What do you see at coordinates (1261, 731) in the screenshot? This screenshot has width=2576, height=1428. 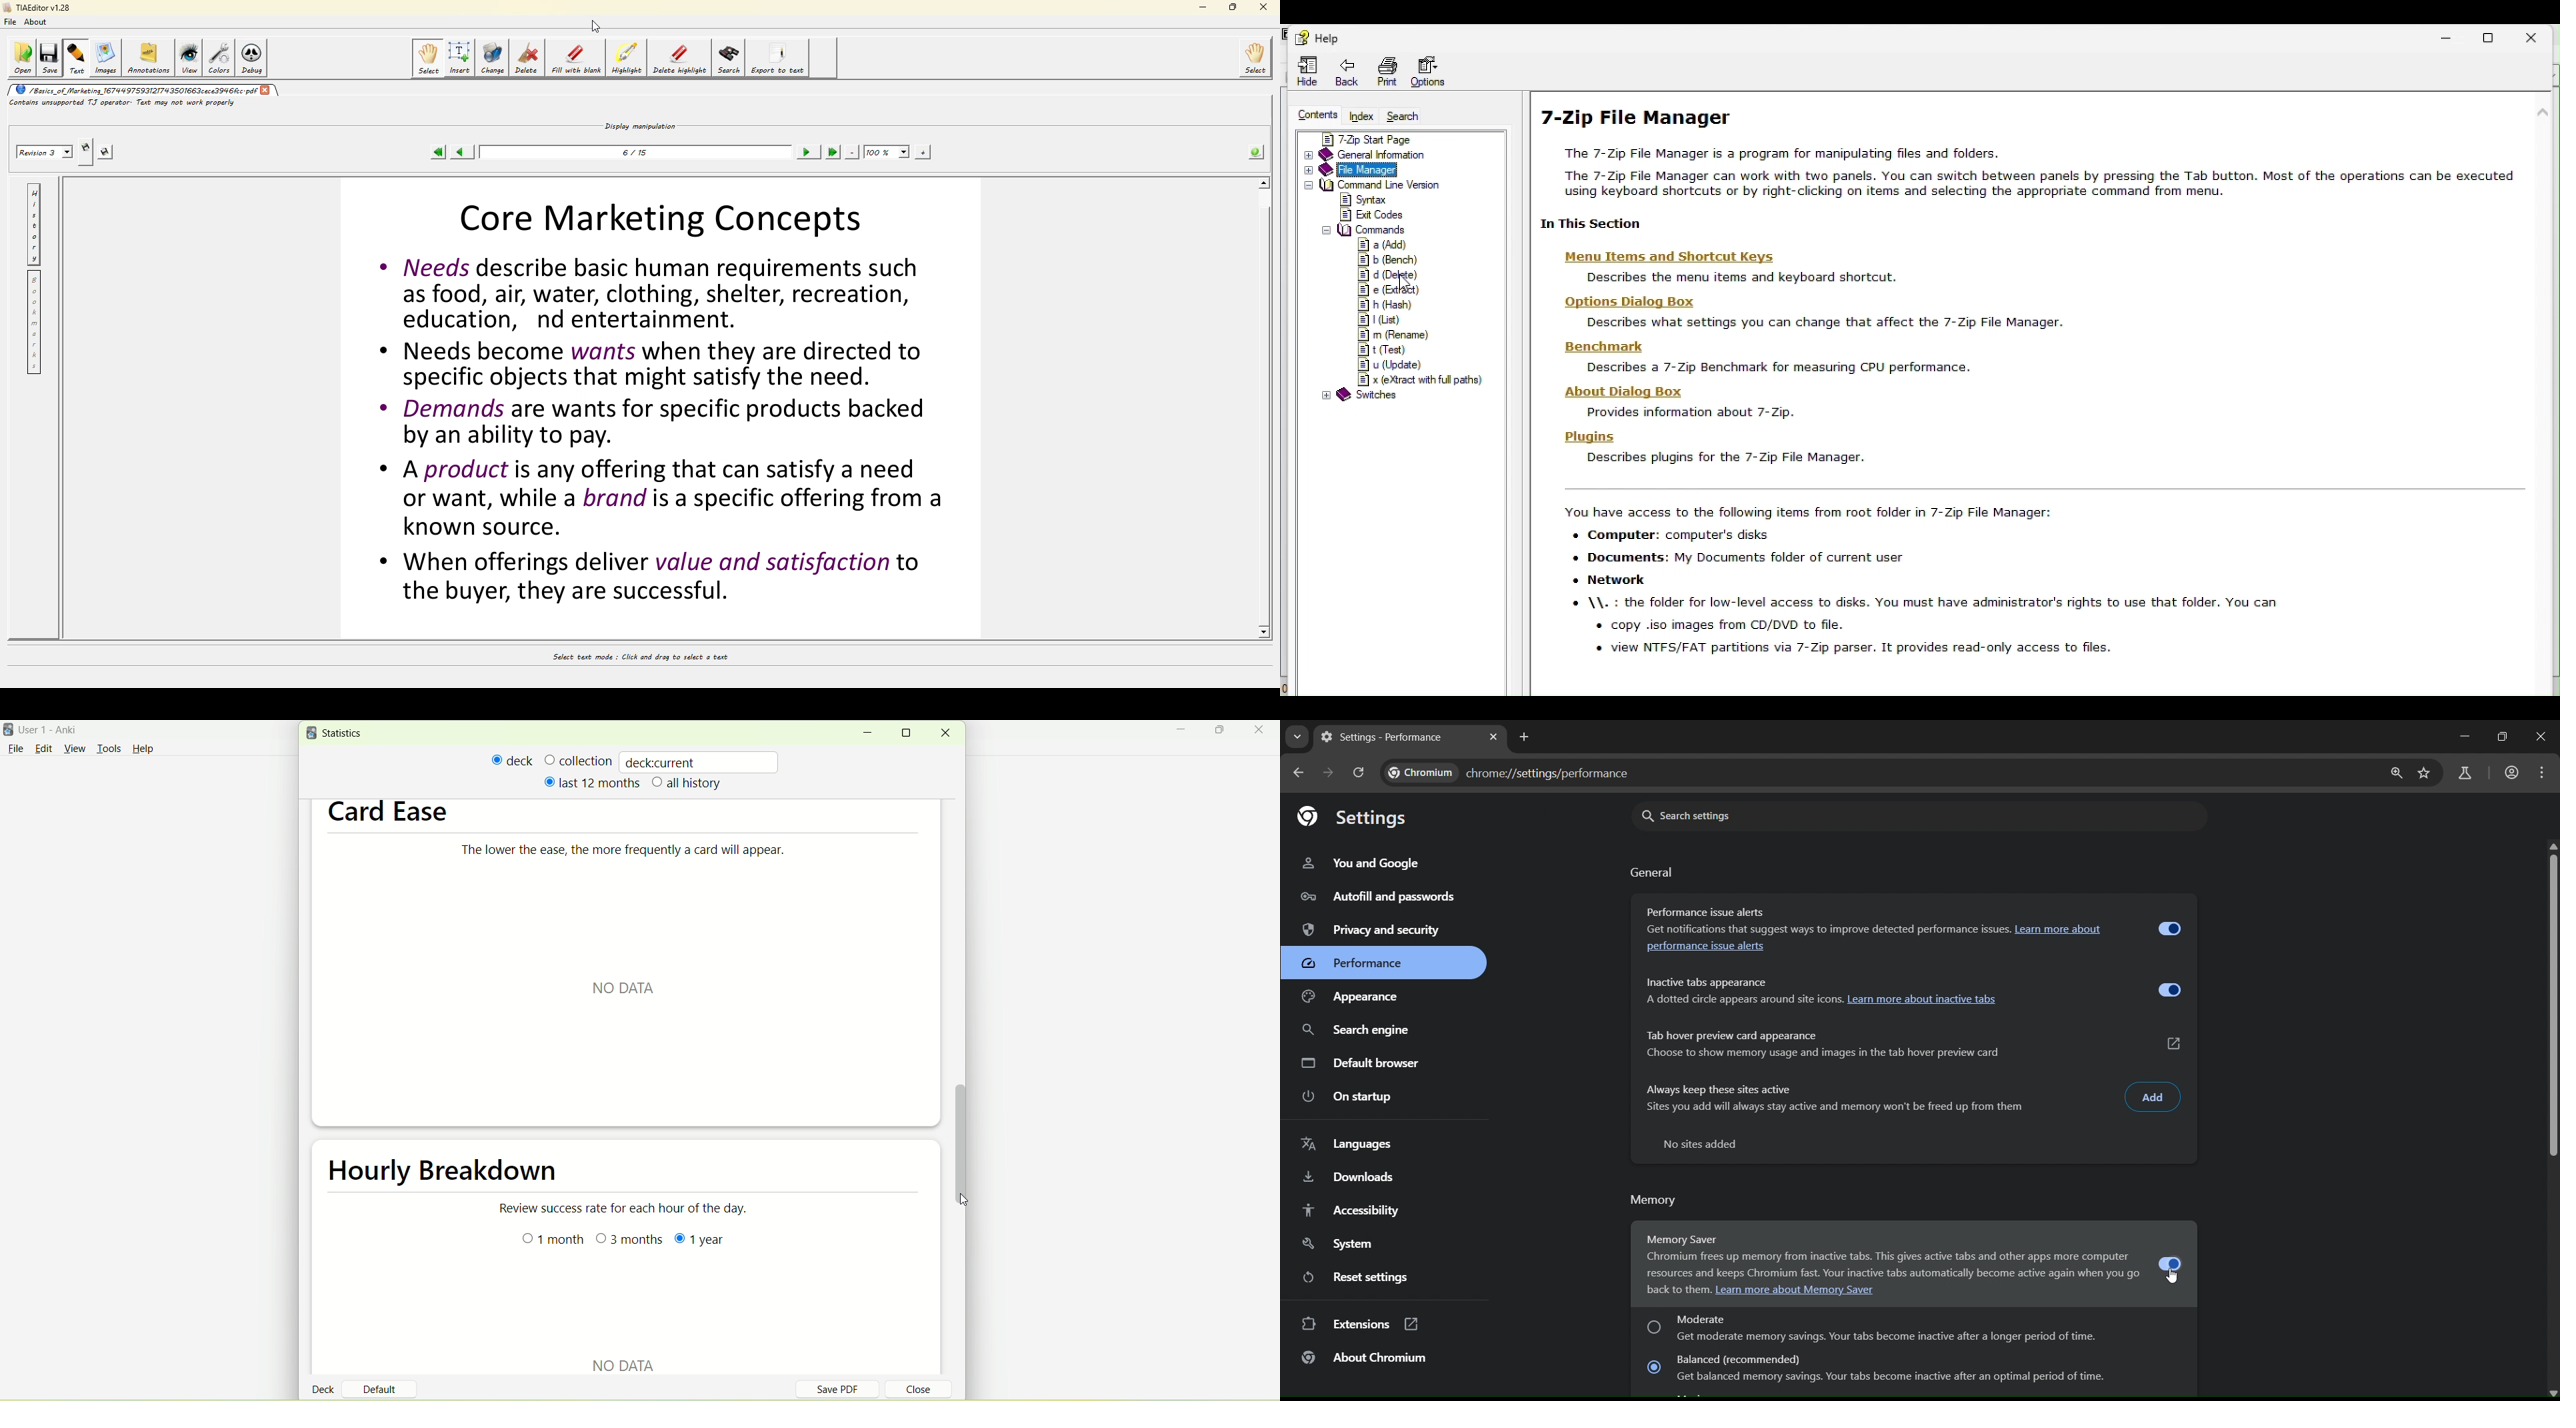 I see `close` at bounding box center [1261, 731].